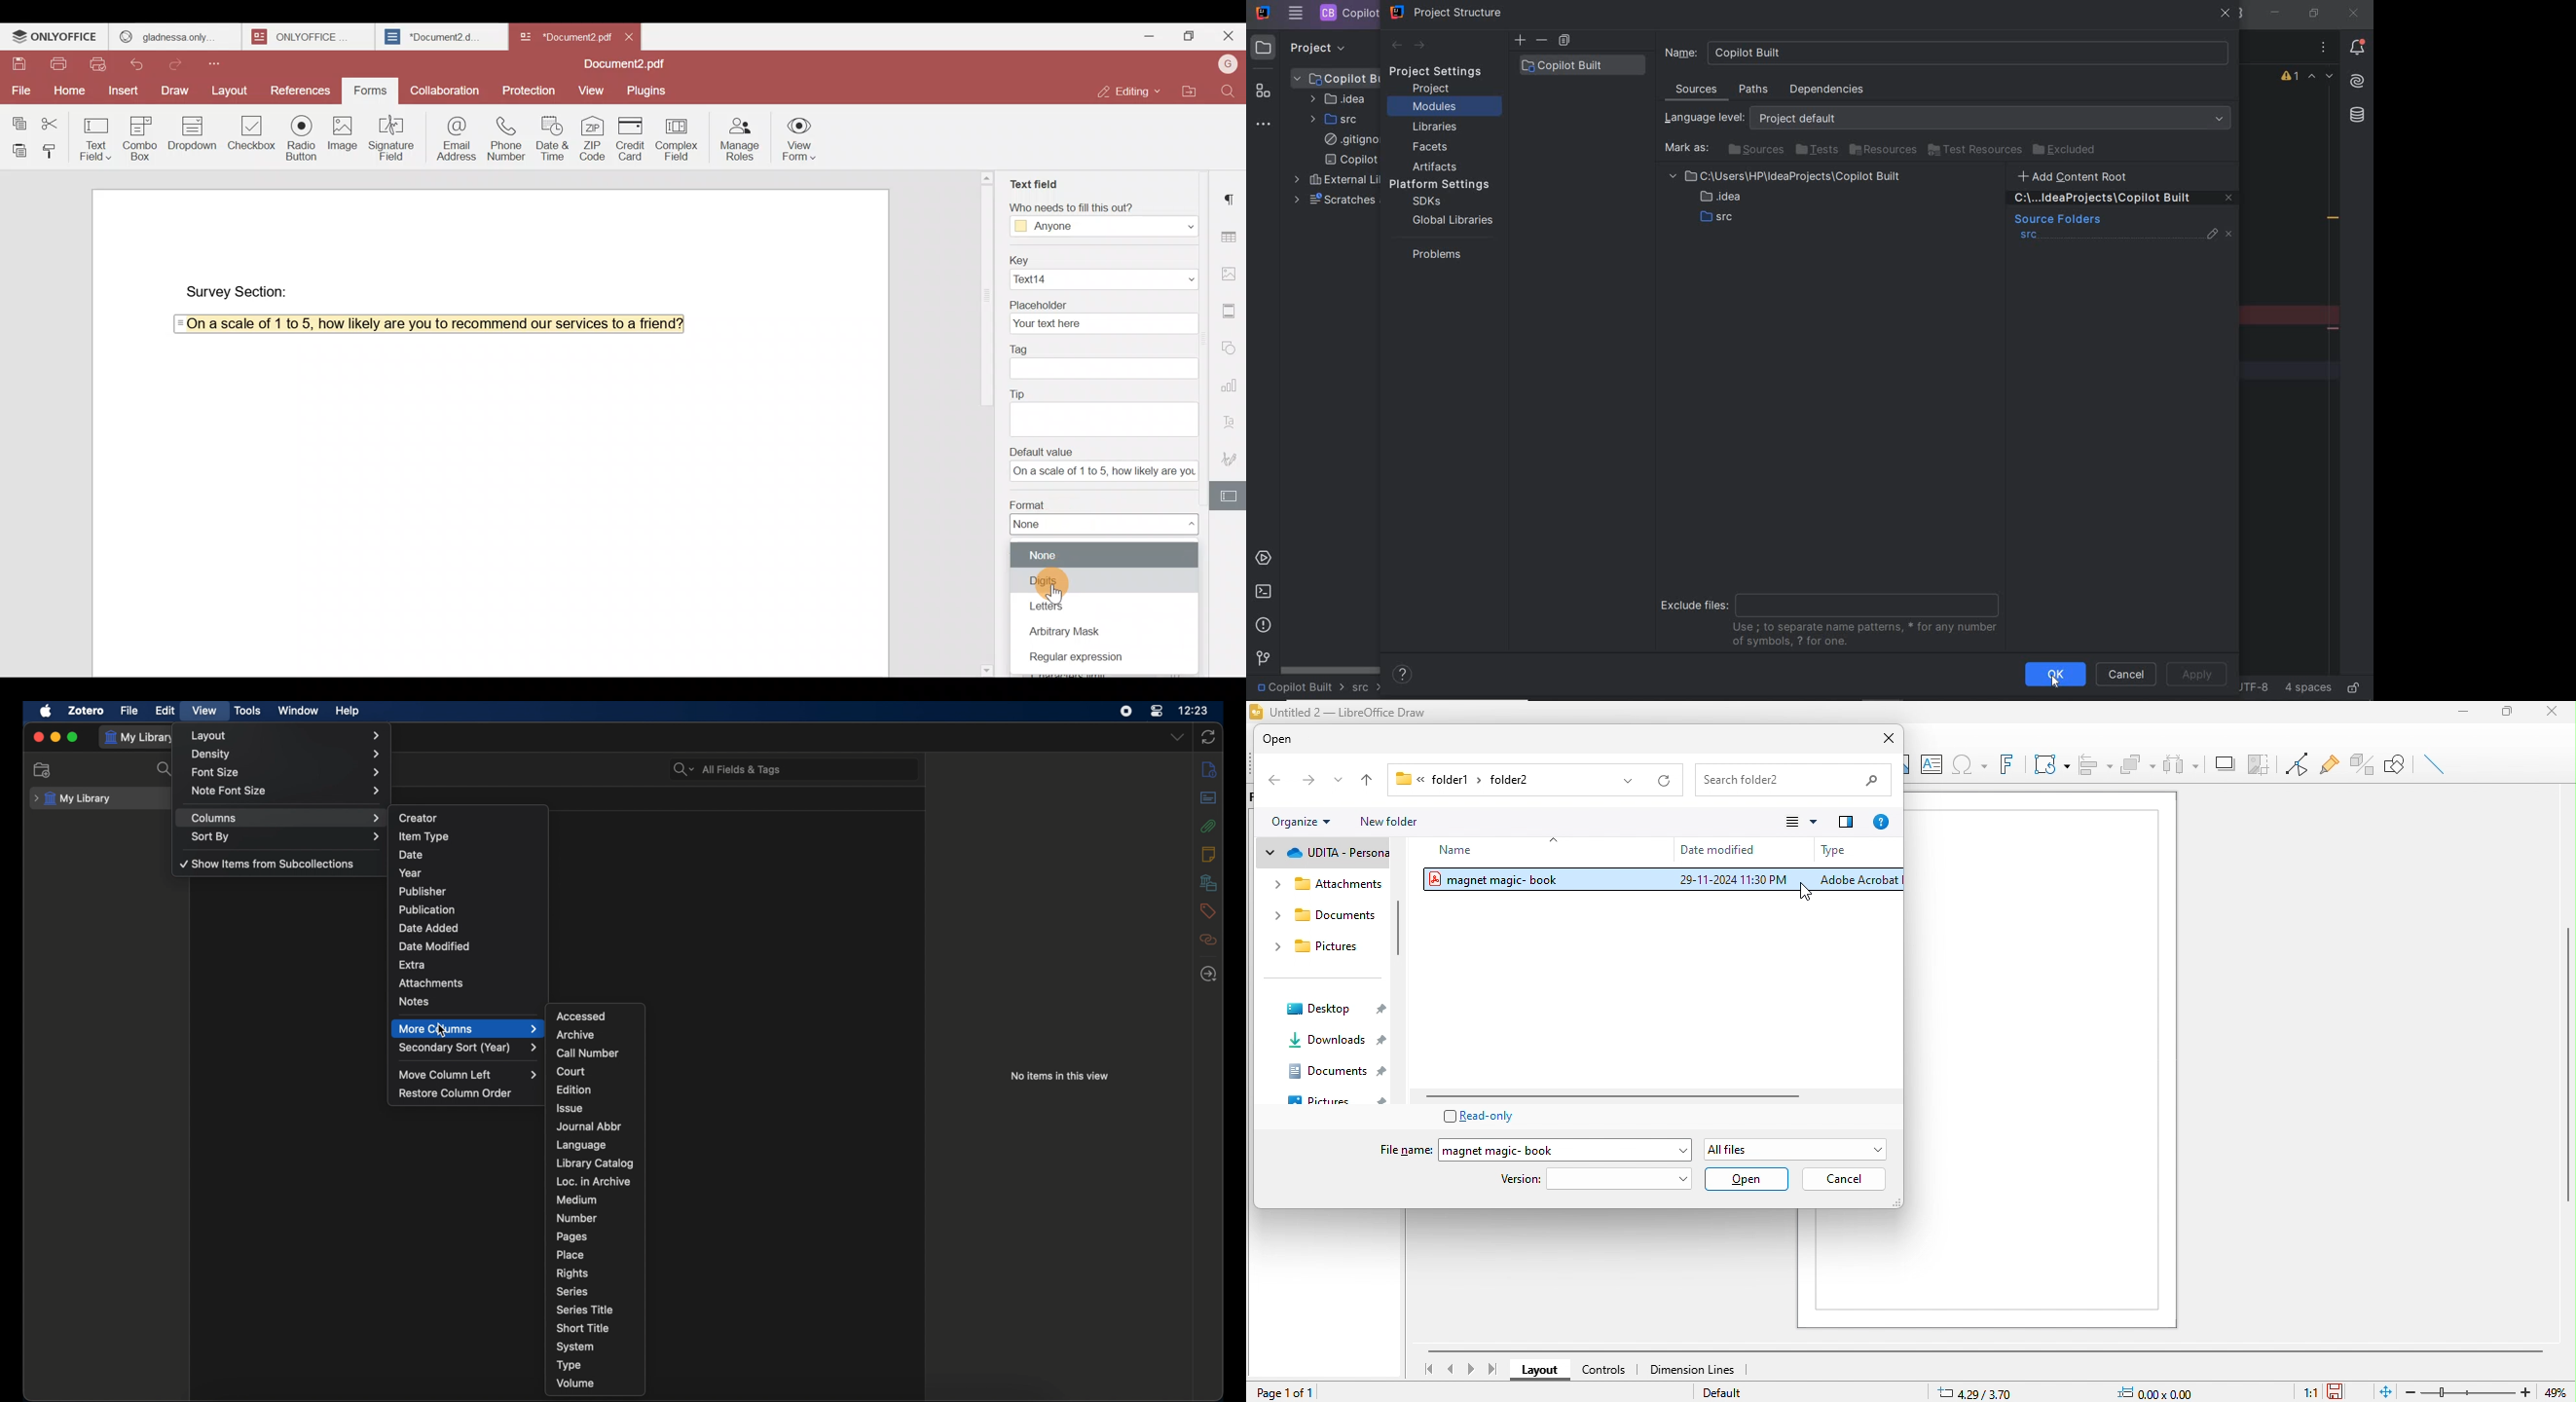 Image resolution: width=2576 pixels, height=1428 pixels. What do you see at coordinates (1300, 823) in the screenshot?
I see `organize` at bounding box center [1300, 823].